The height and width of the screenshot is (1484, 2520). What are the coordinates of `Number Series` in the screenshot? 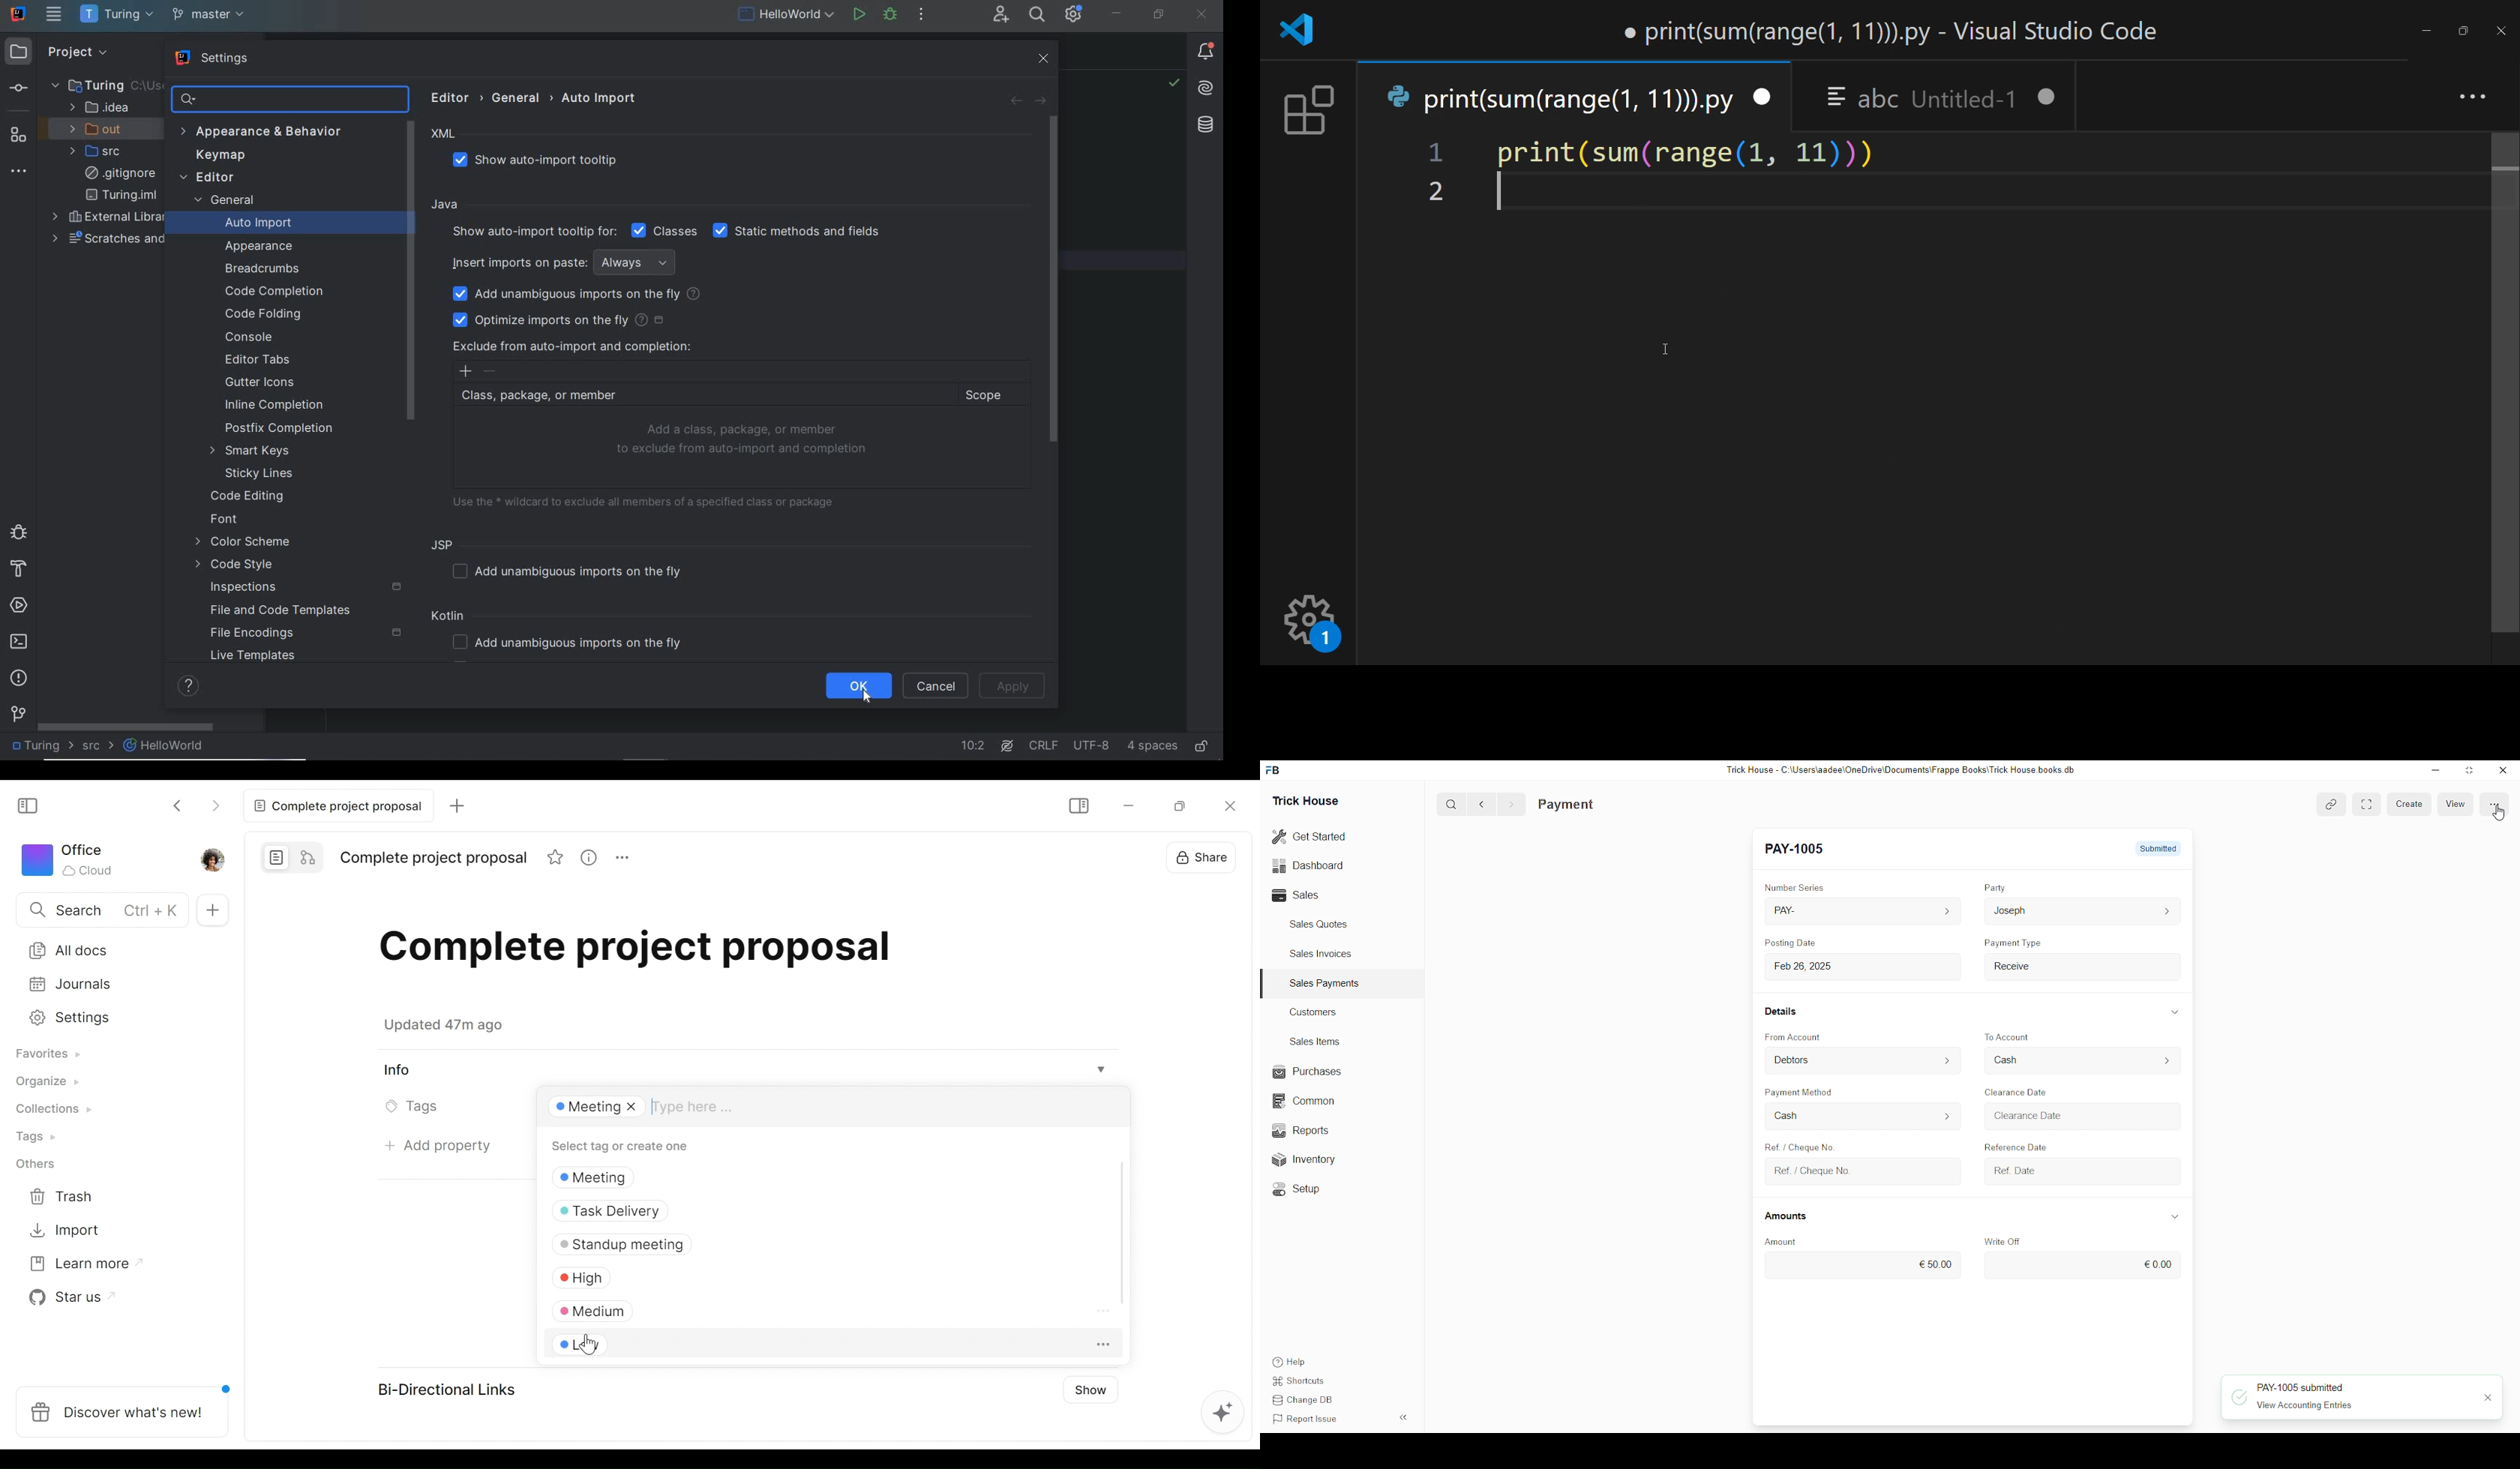 It's located at (1795, 887).